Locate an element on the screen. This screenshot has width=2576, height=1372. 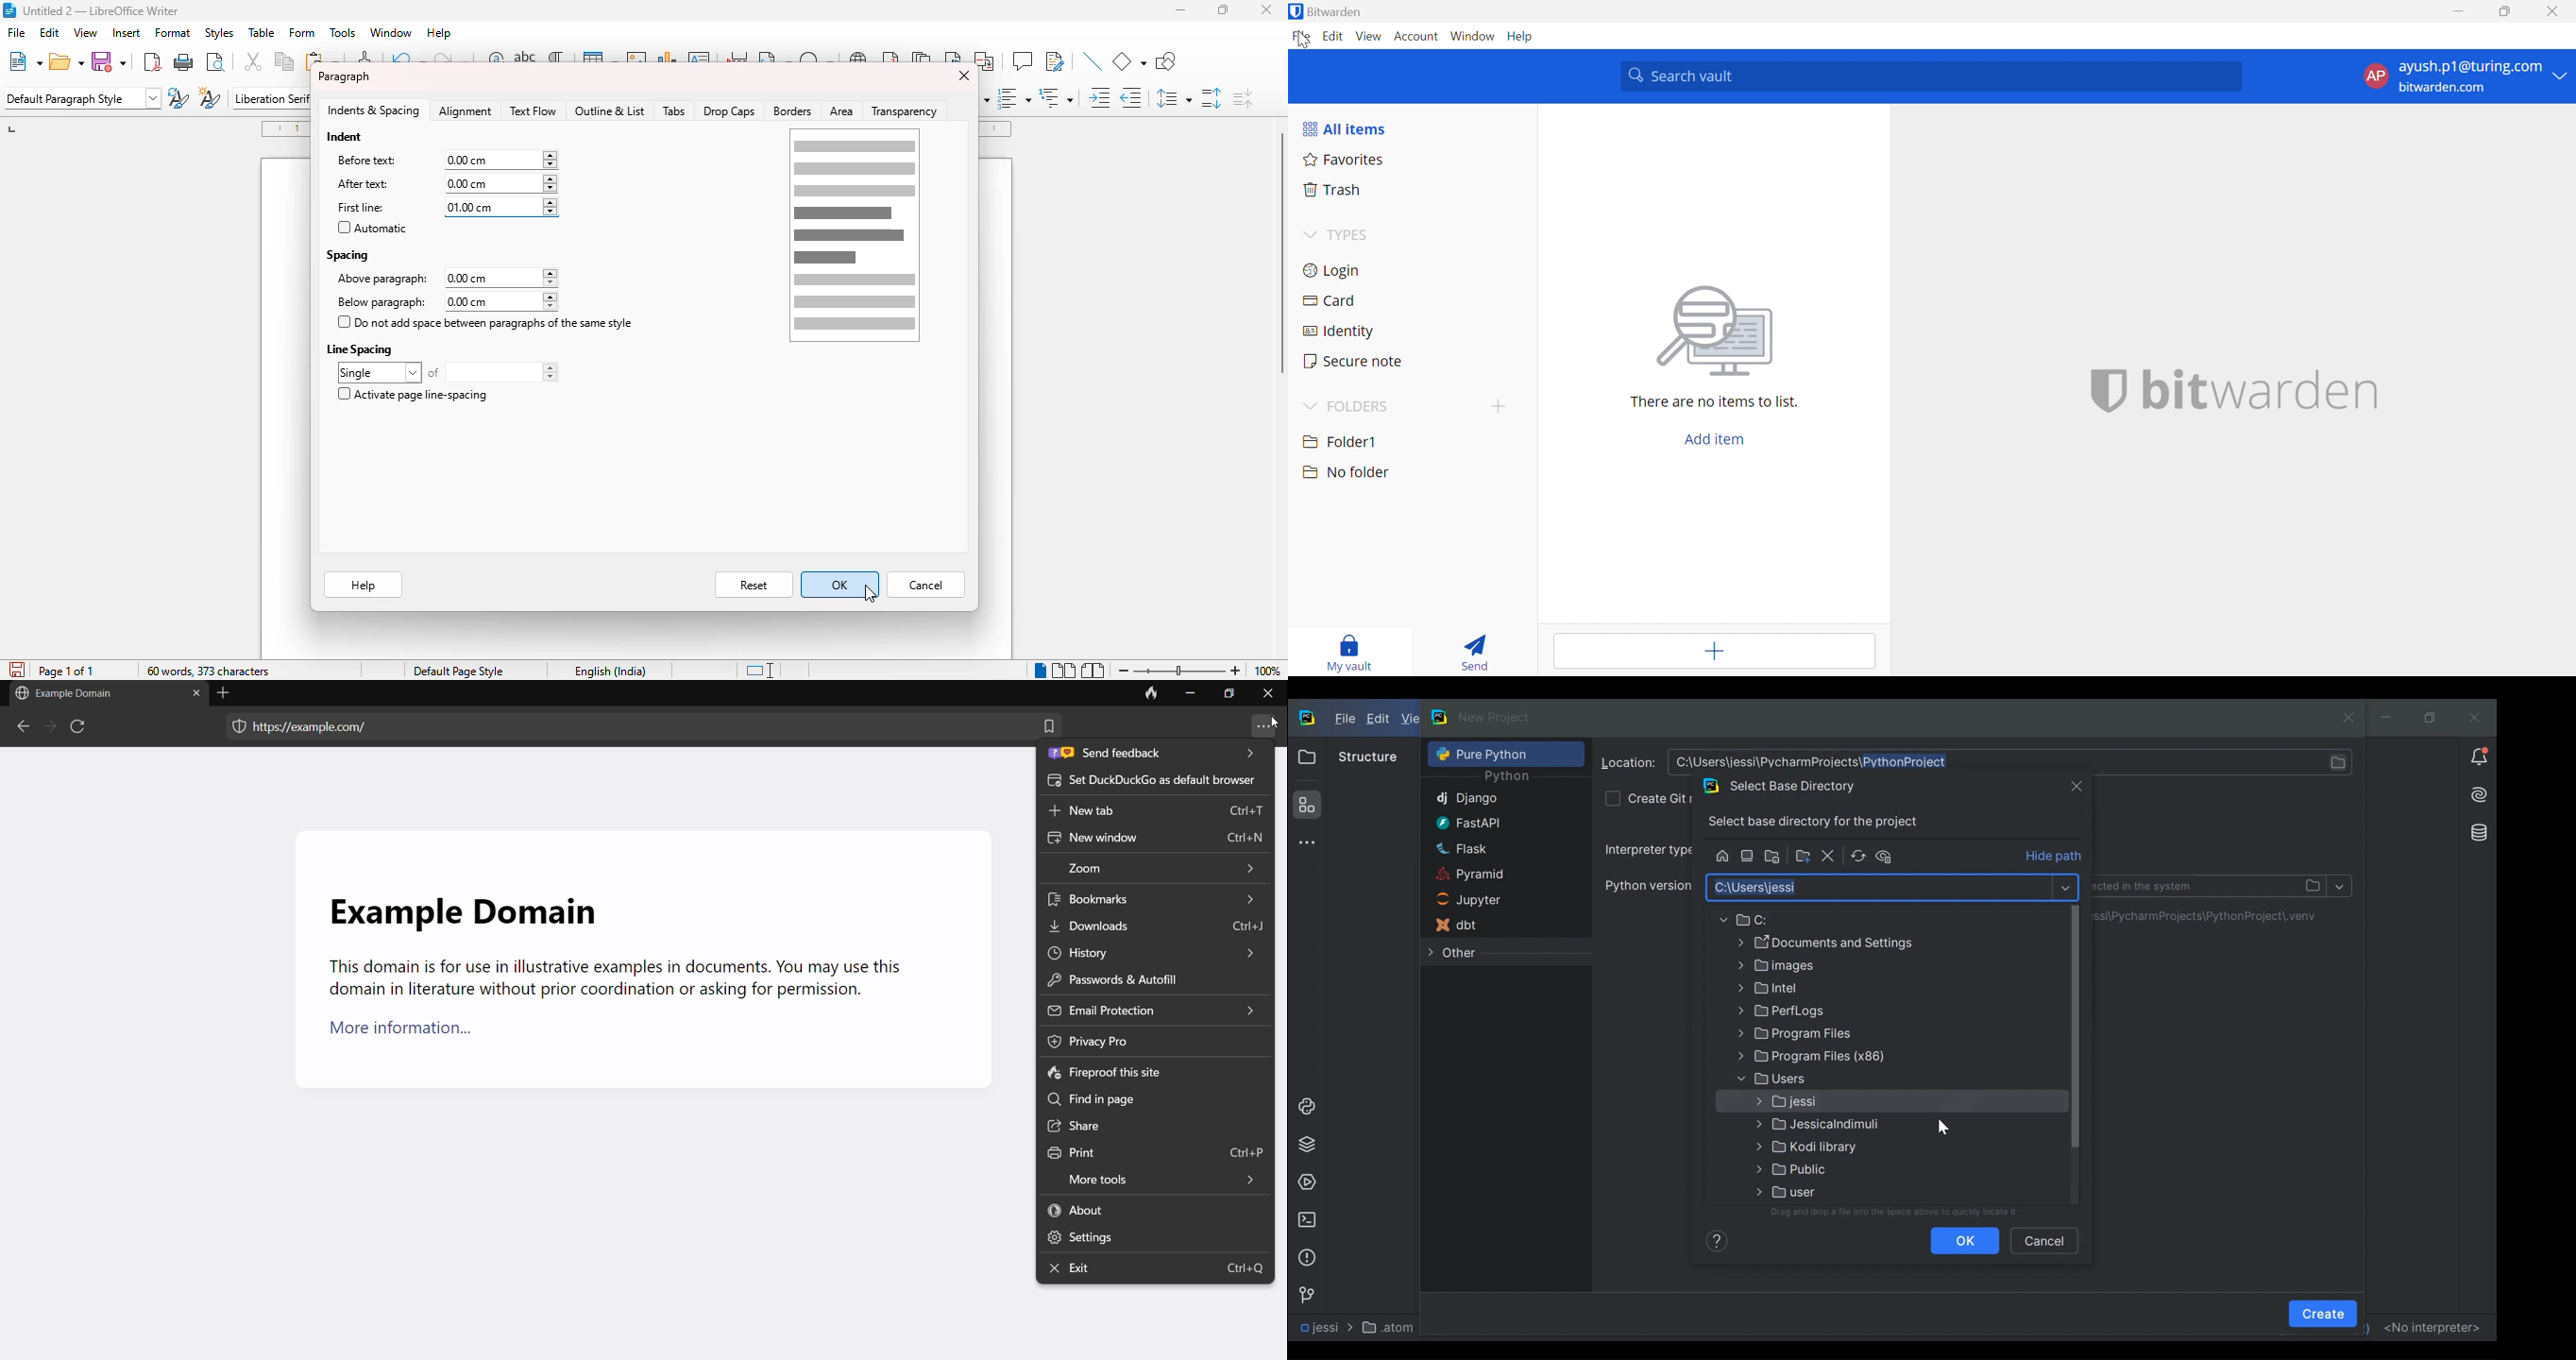
logo is located at coordinates (8, 10).